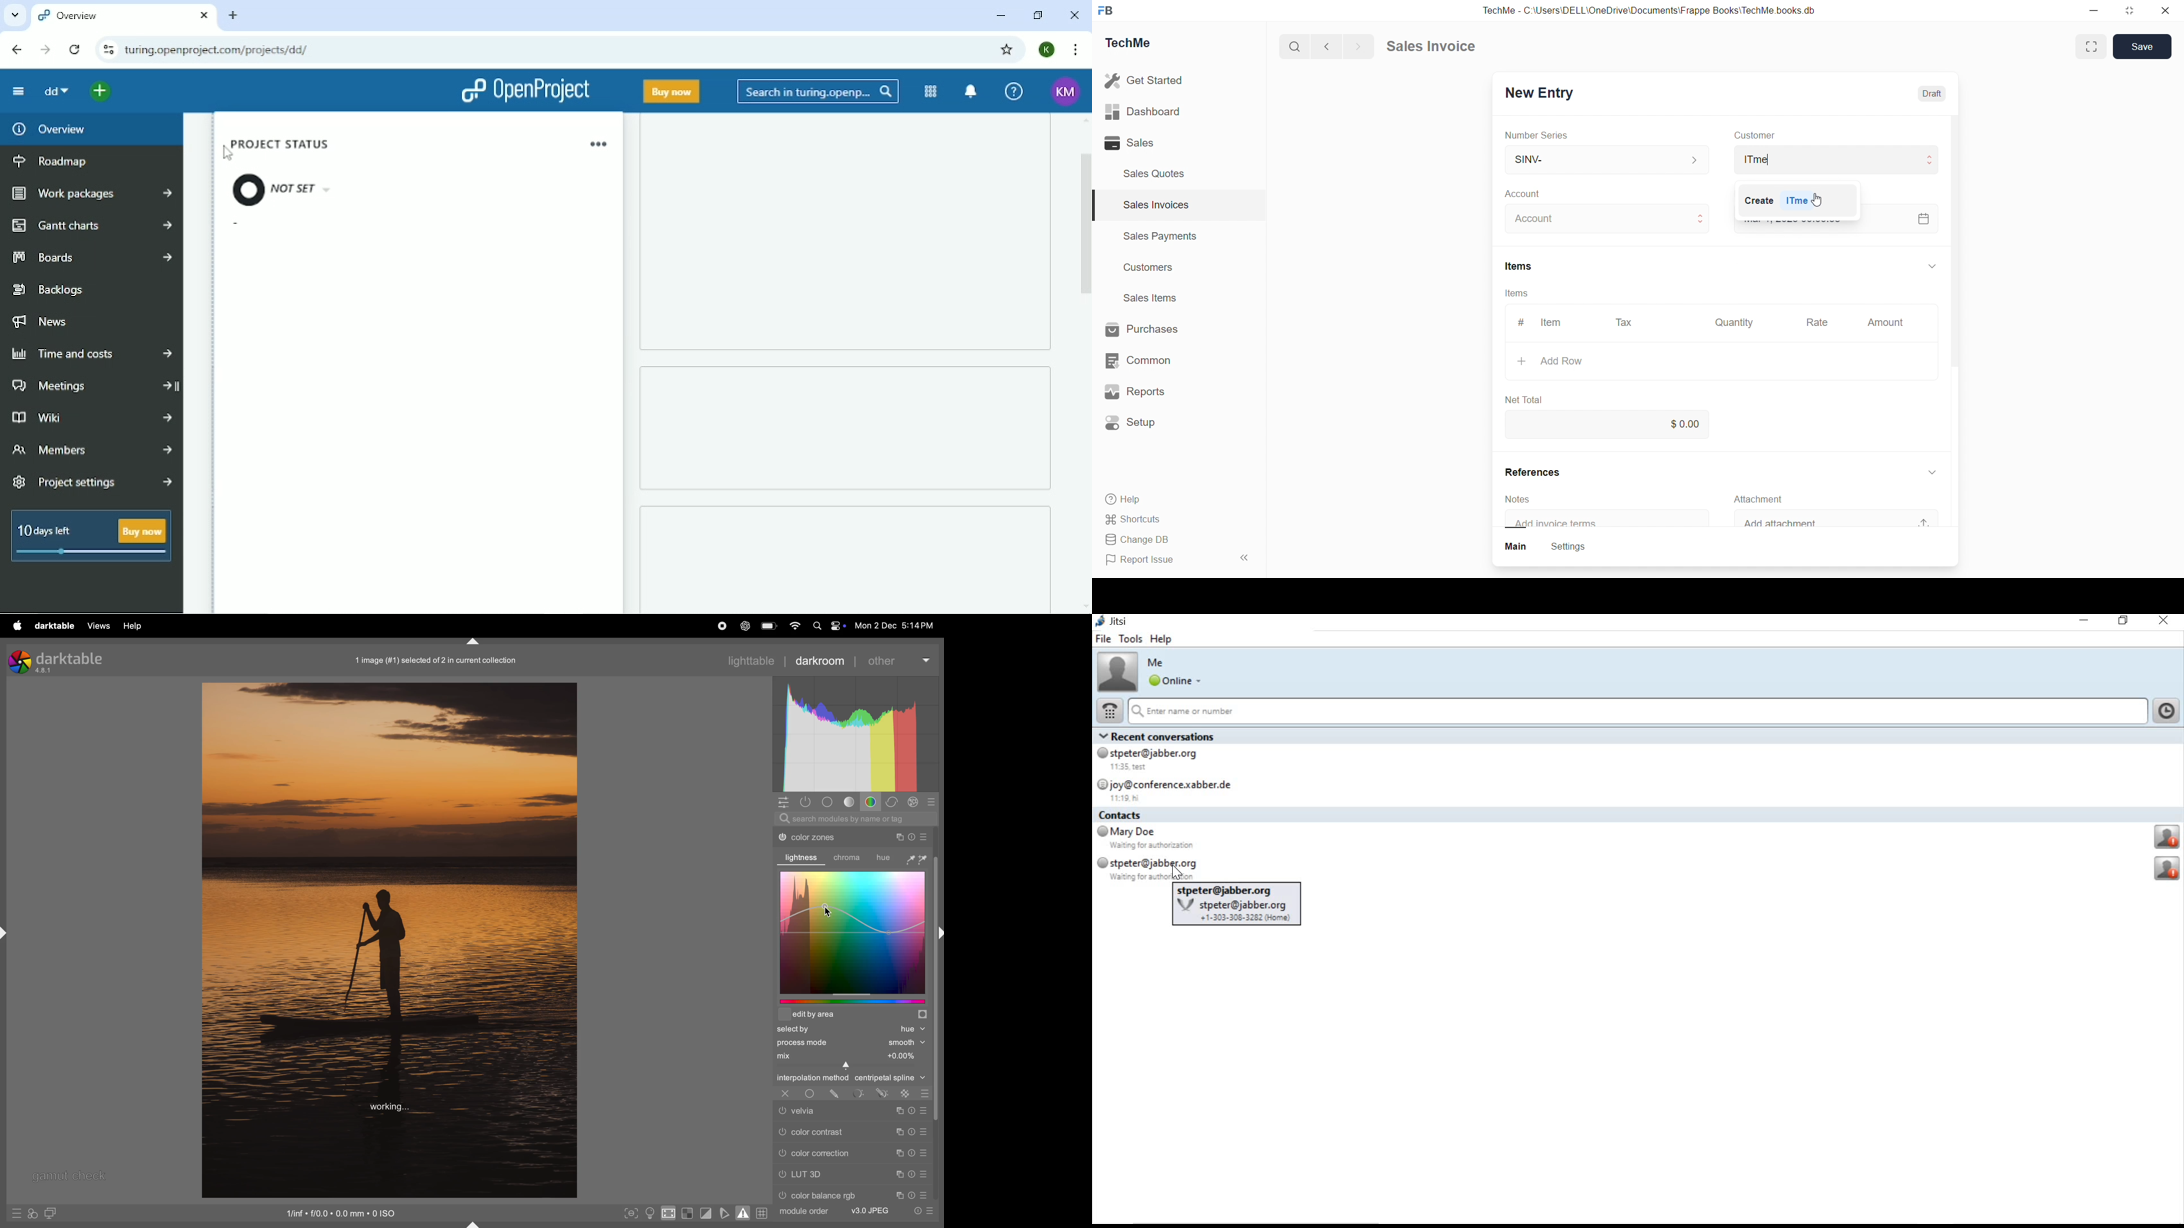 The width and height of the screenshot is (2184, 1232). I want to click on Add attachment, so click(1797, 524).